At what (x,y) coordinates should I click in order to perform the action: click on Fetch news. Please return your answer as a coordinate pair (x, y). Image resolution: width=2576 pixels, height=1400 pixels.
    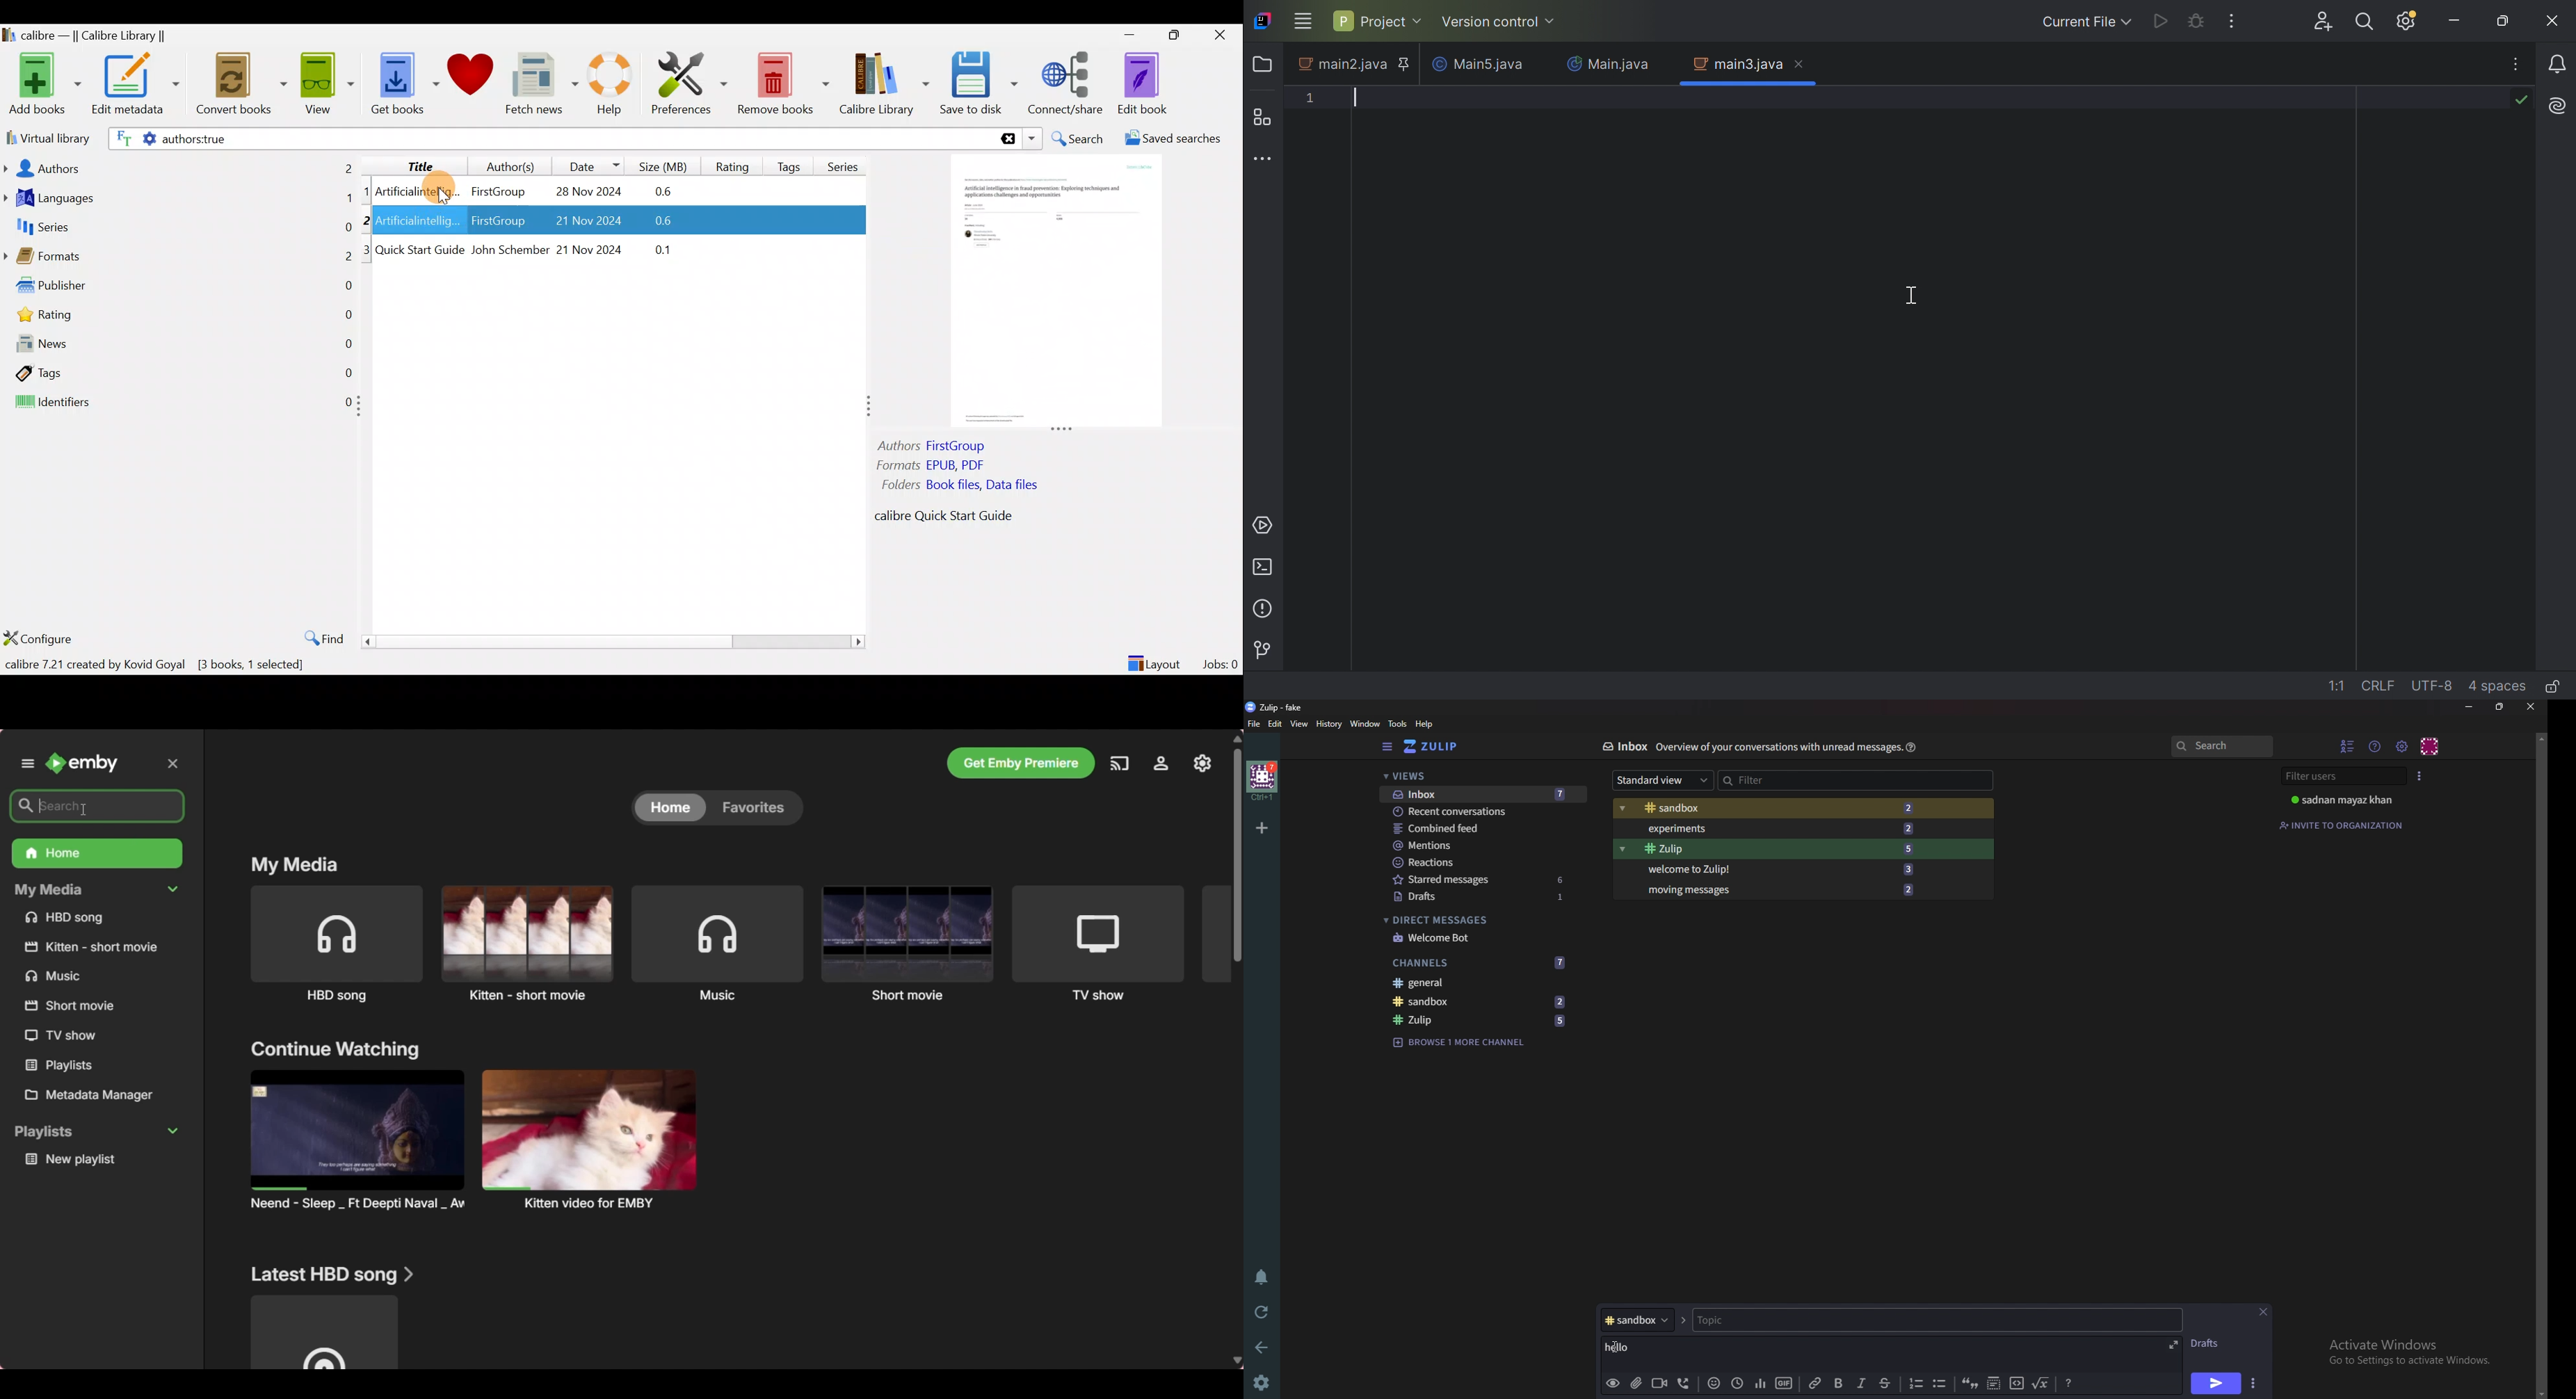
    Looking at the image, I should click on (539, 87).